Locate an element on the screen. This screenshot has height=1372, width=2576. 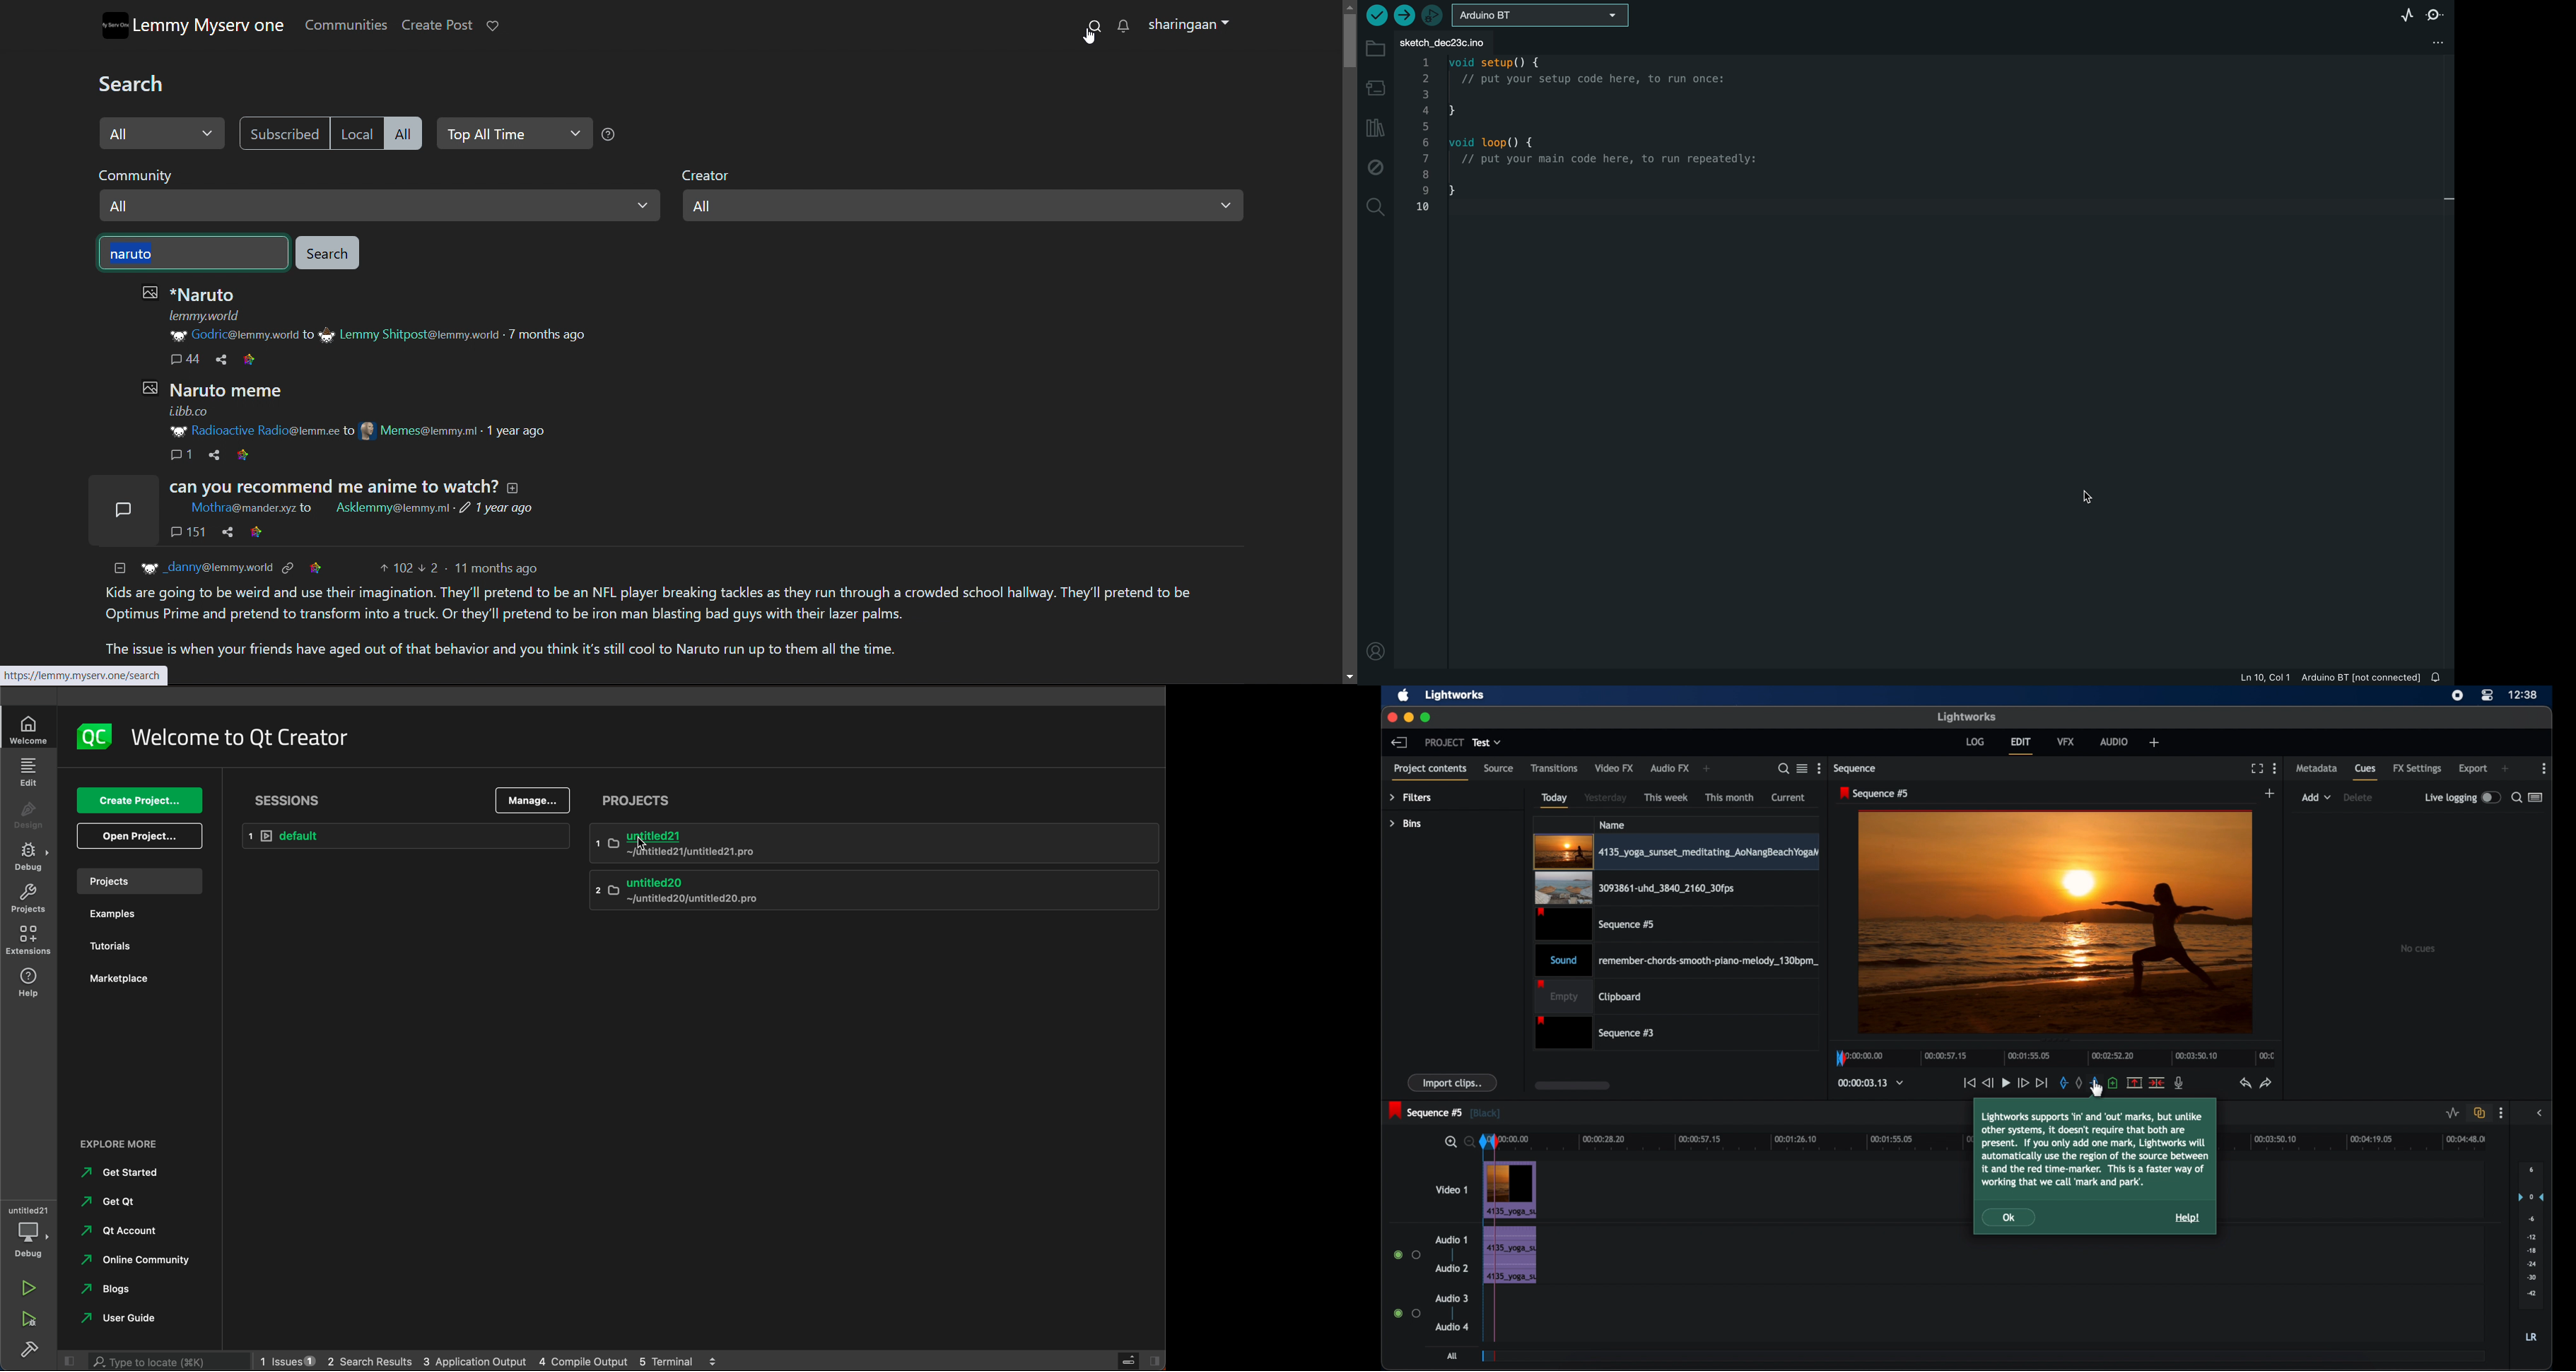
this week is located at coordinates (1666, 797).